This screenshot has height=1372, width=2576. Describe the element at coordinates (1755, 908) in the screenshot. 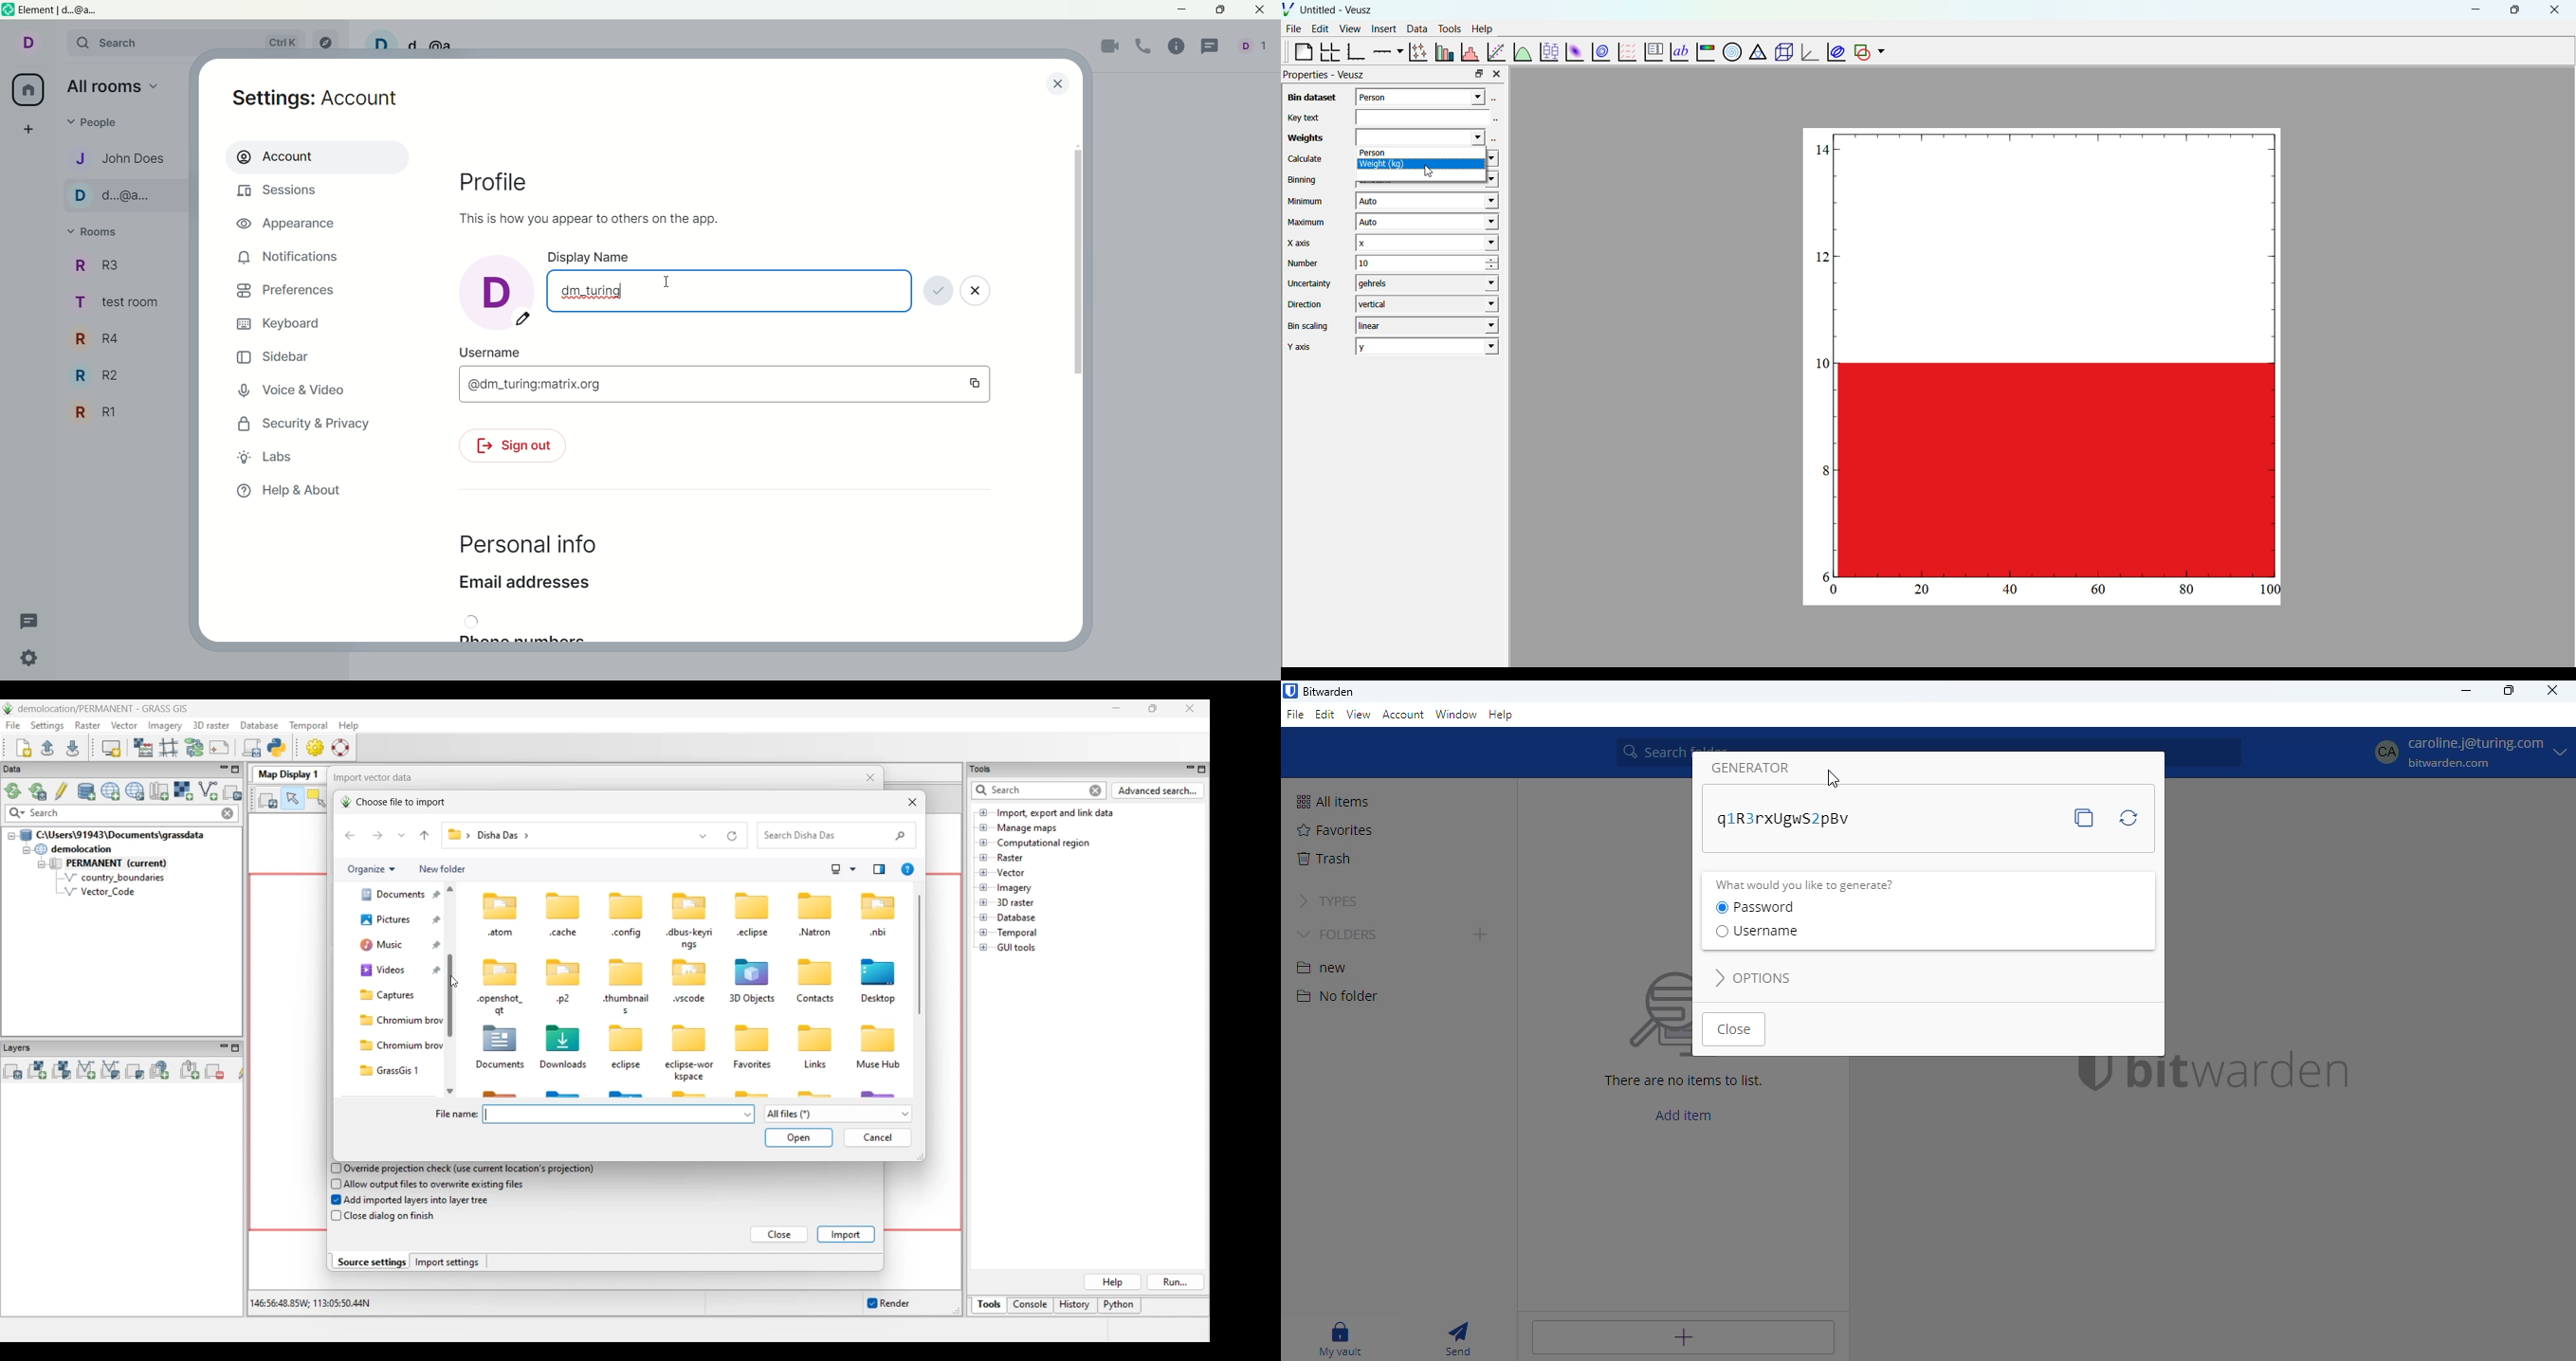

I see `password ` at that location.